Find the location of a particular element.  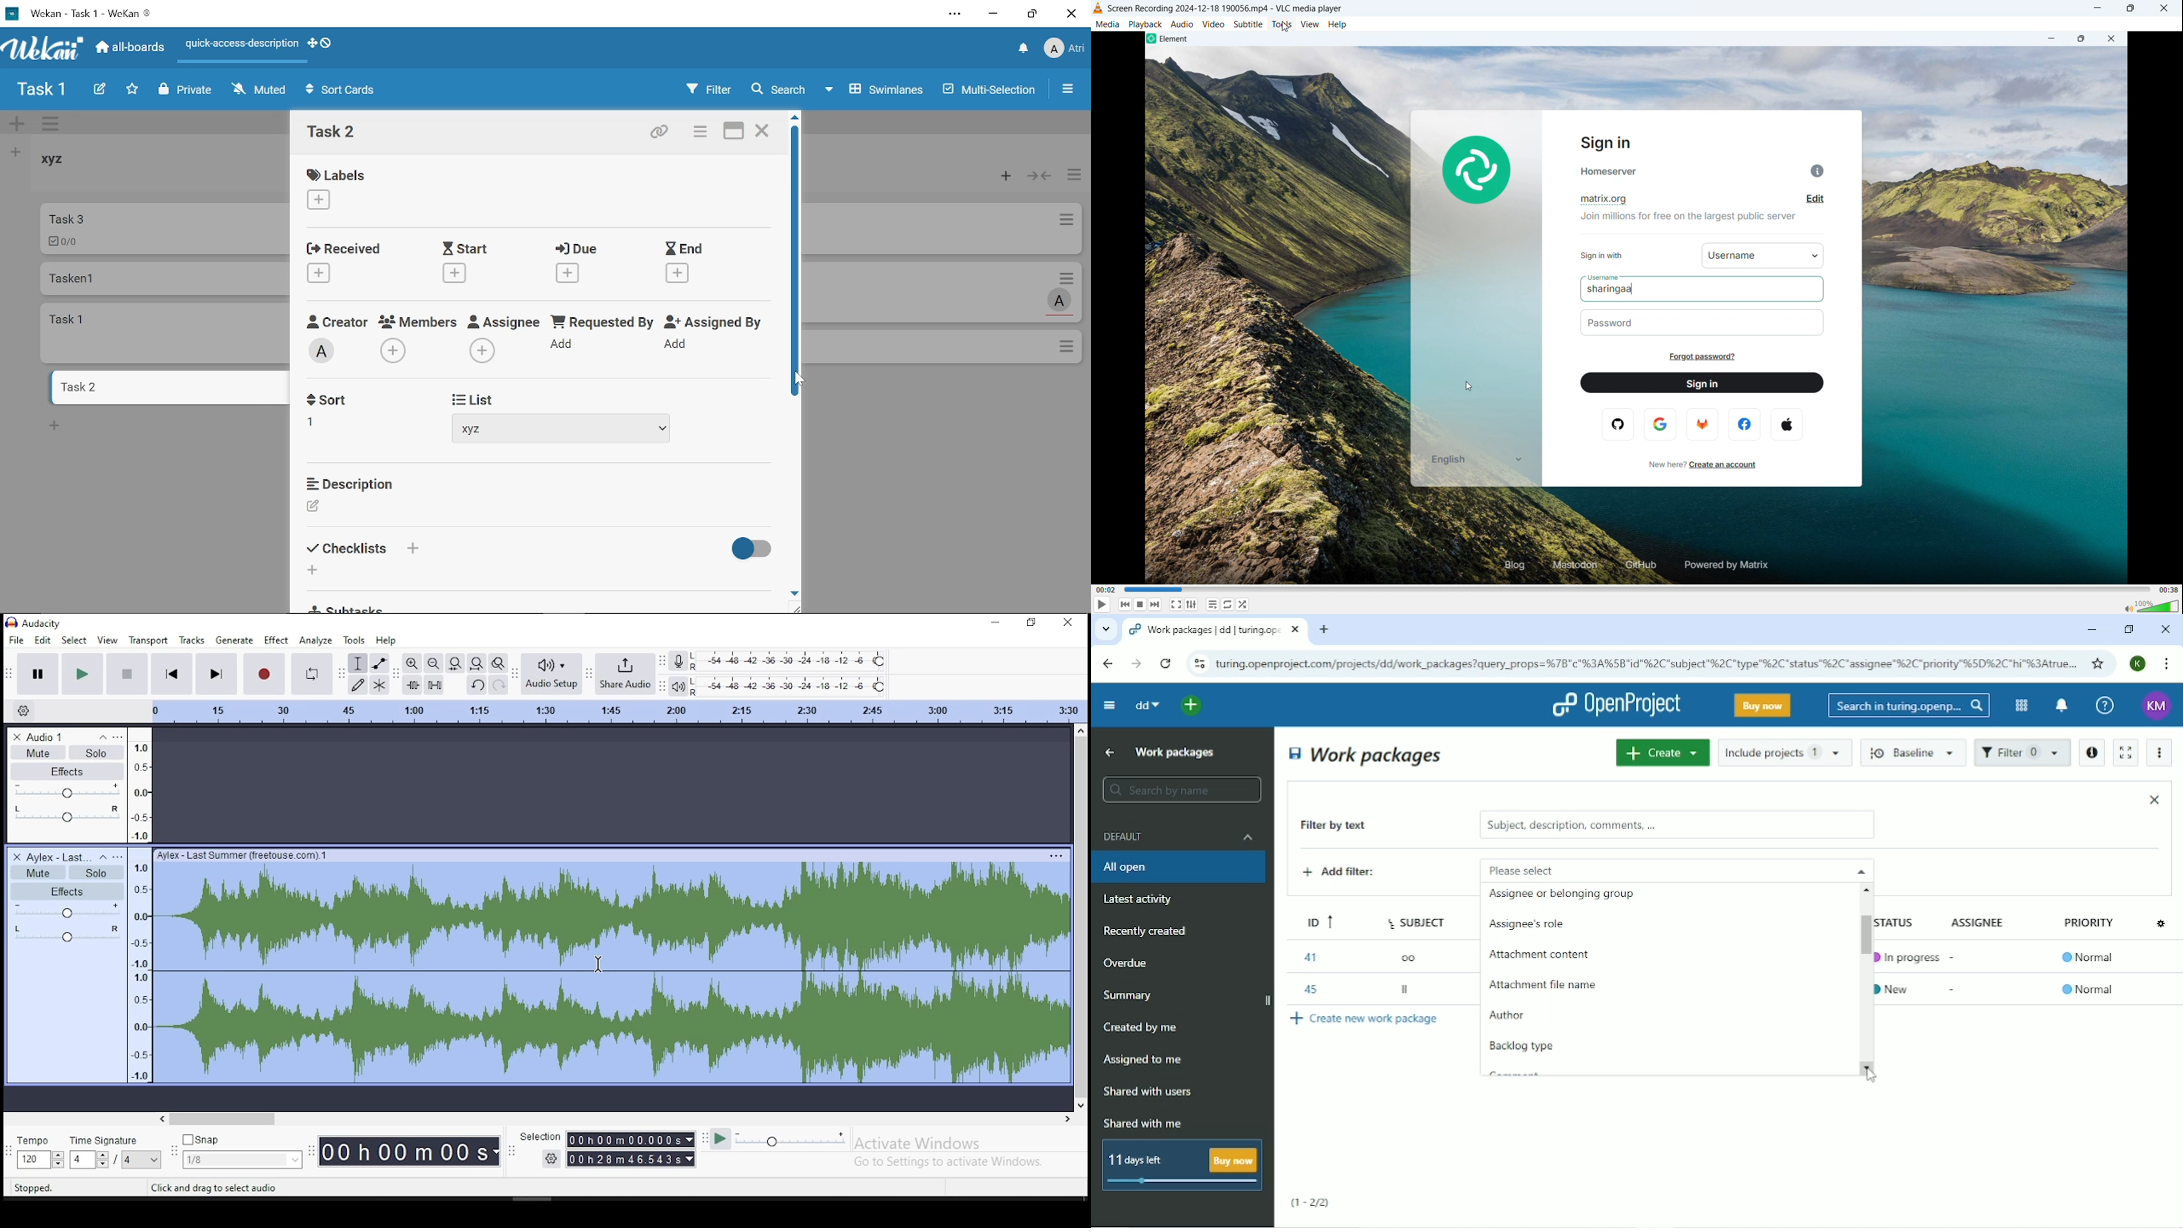

Latest activity is located at coordinates (1144, 901).